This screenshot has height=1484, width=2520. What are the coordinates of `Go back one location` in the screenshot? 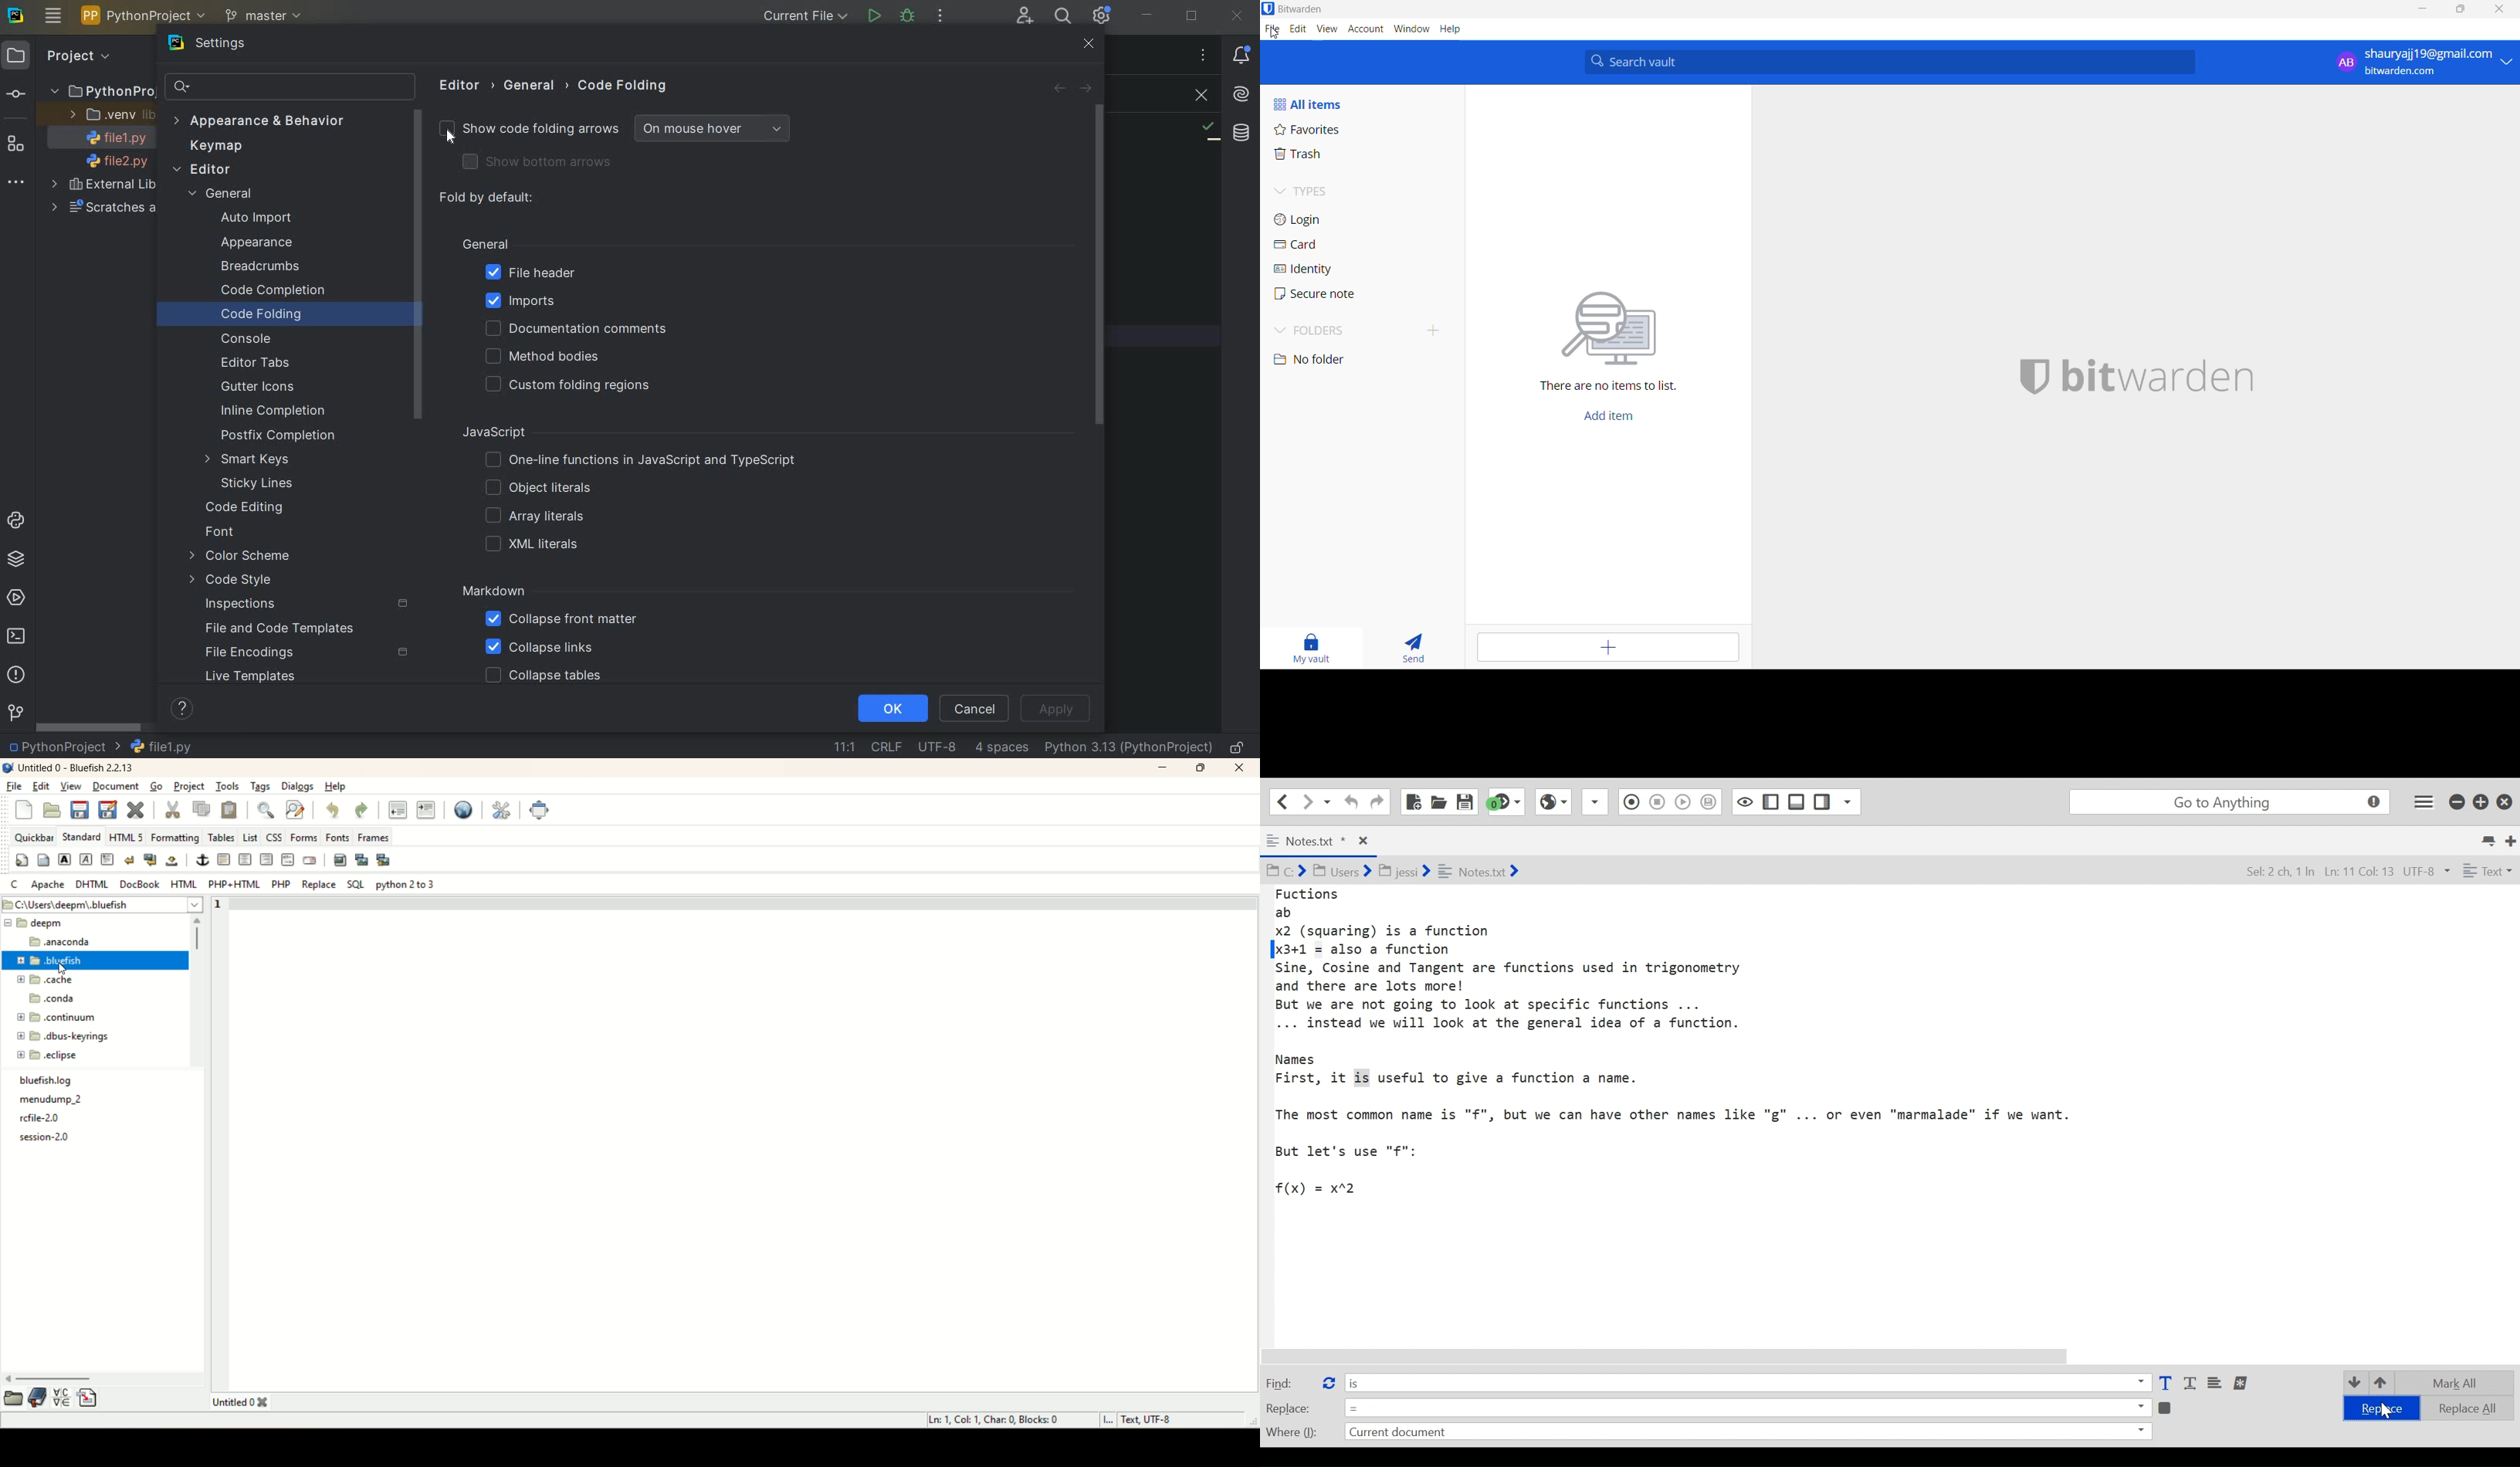 It's located at (1279, 801).